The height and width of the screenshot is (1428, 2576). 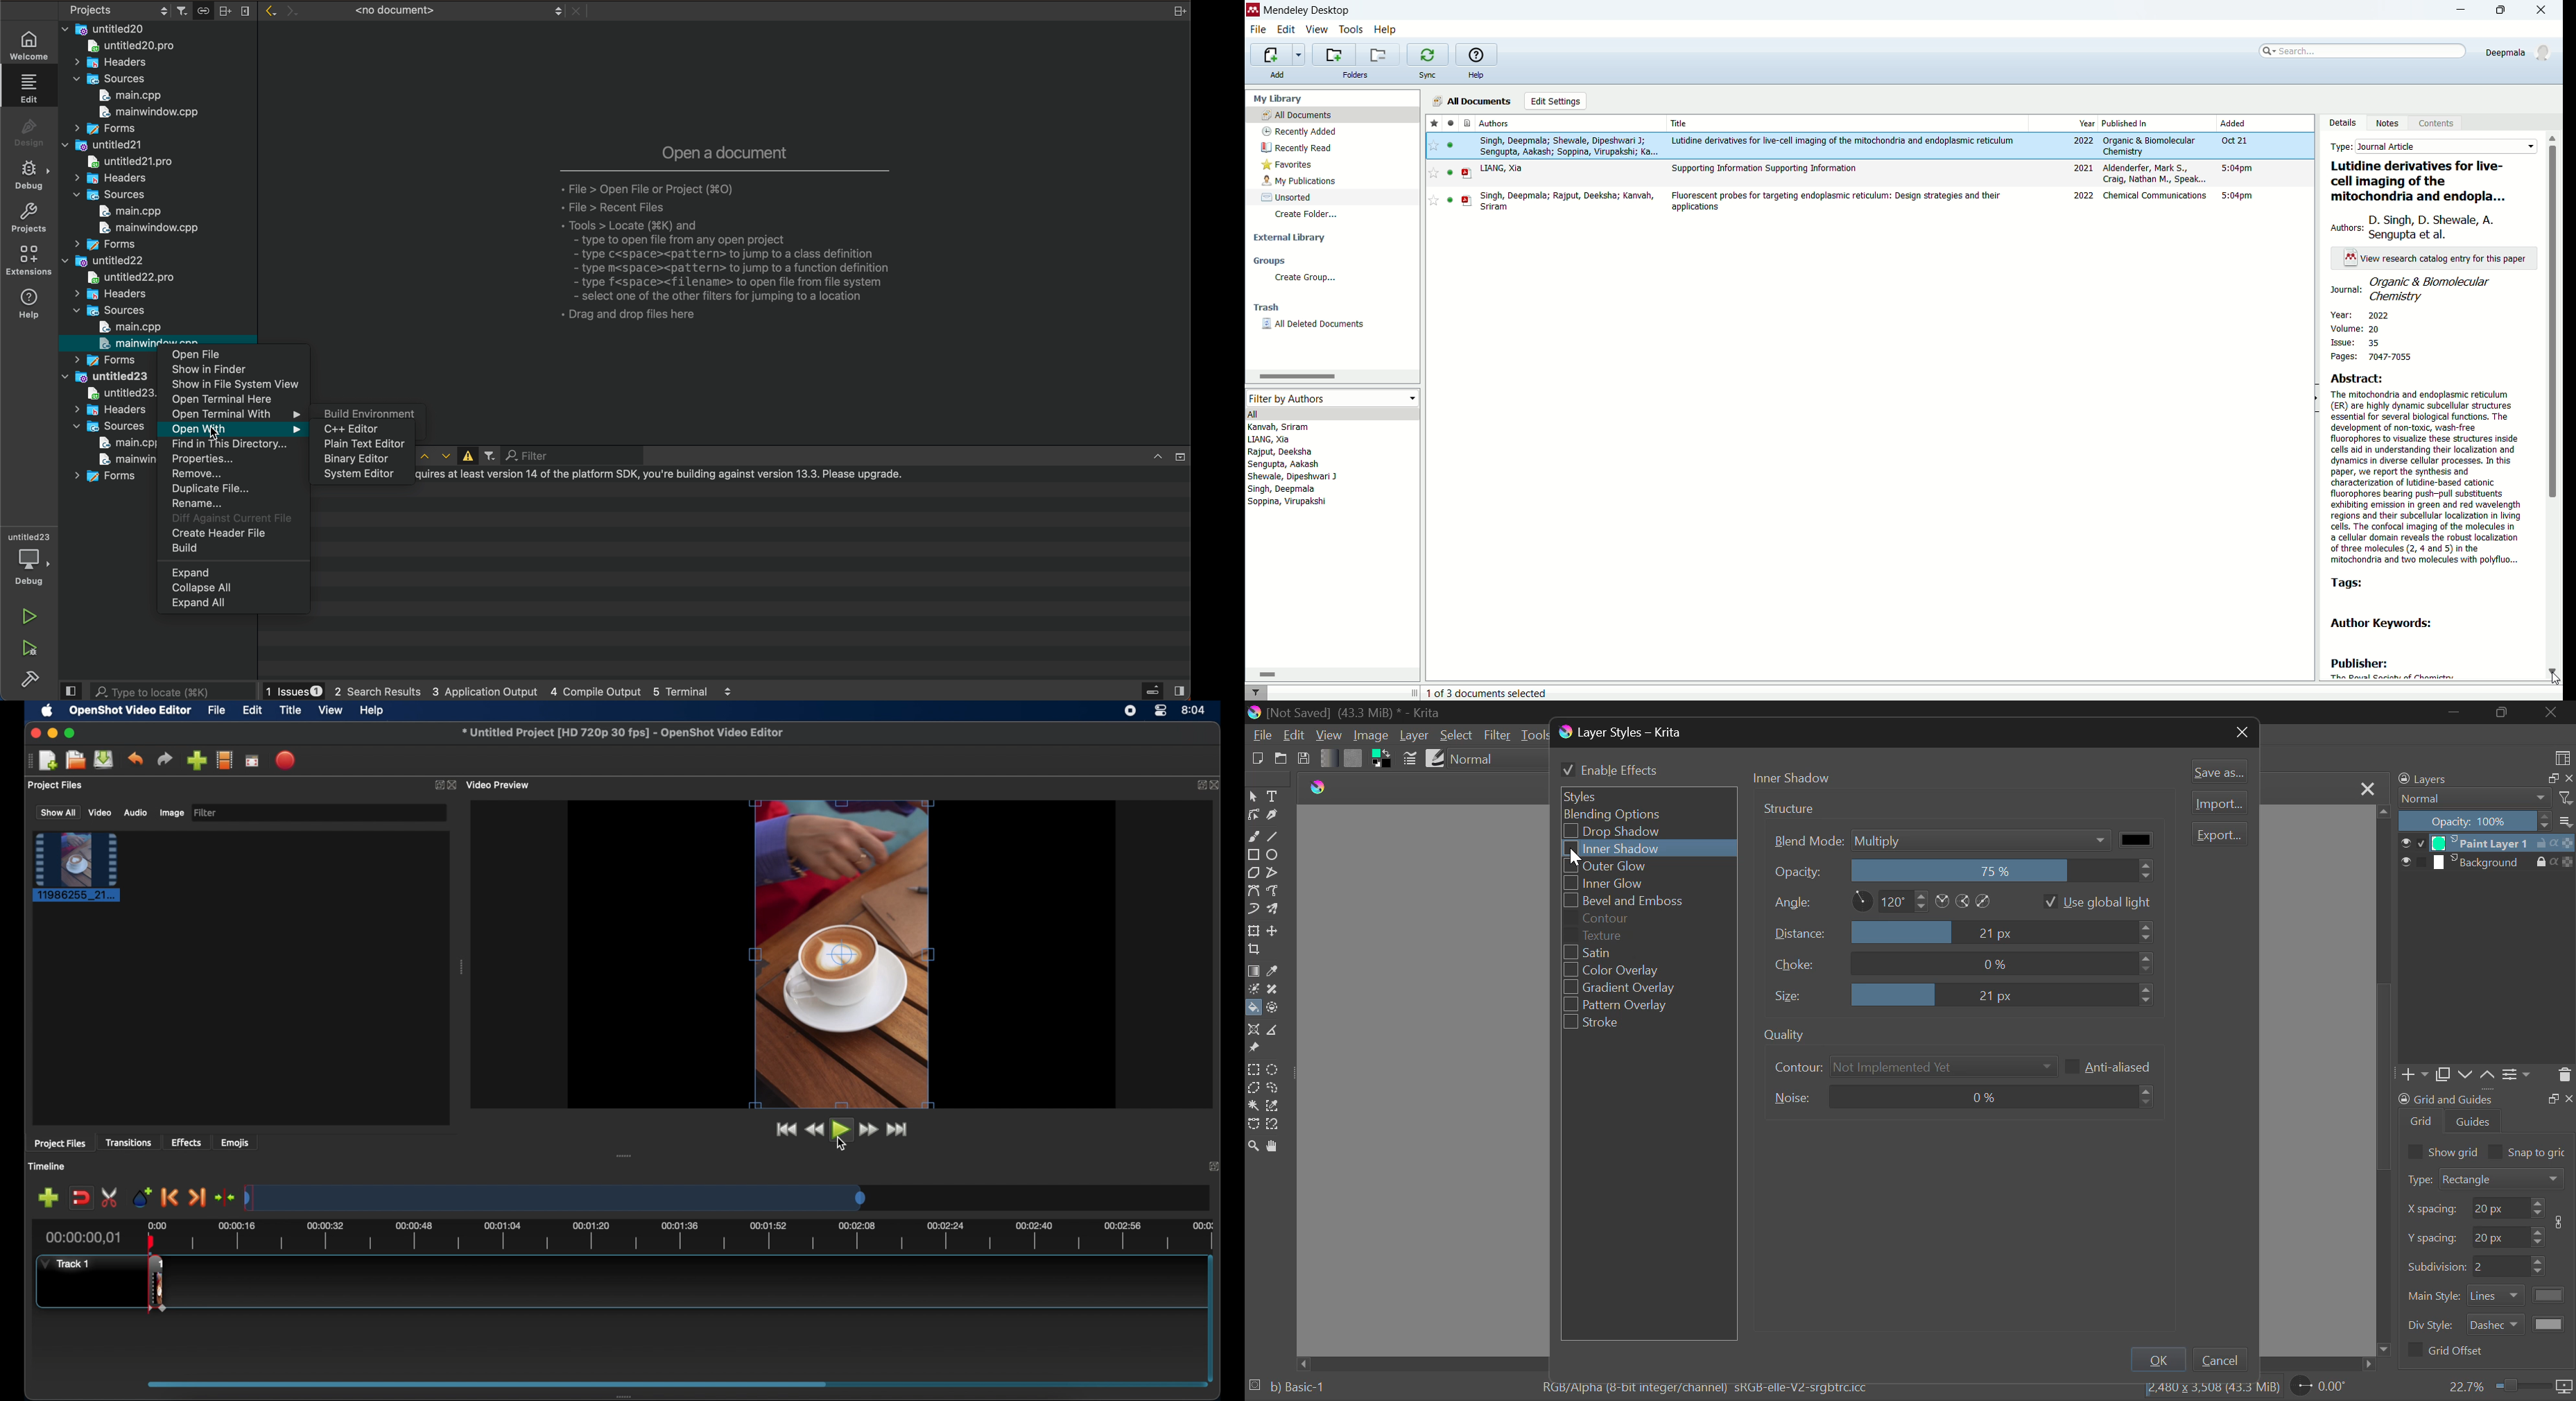 I want to click on scroll box, so click(x=486, y=1382).